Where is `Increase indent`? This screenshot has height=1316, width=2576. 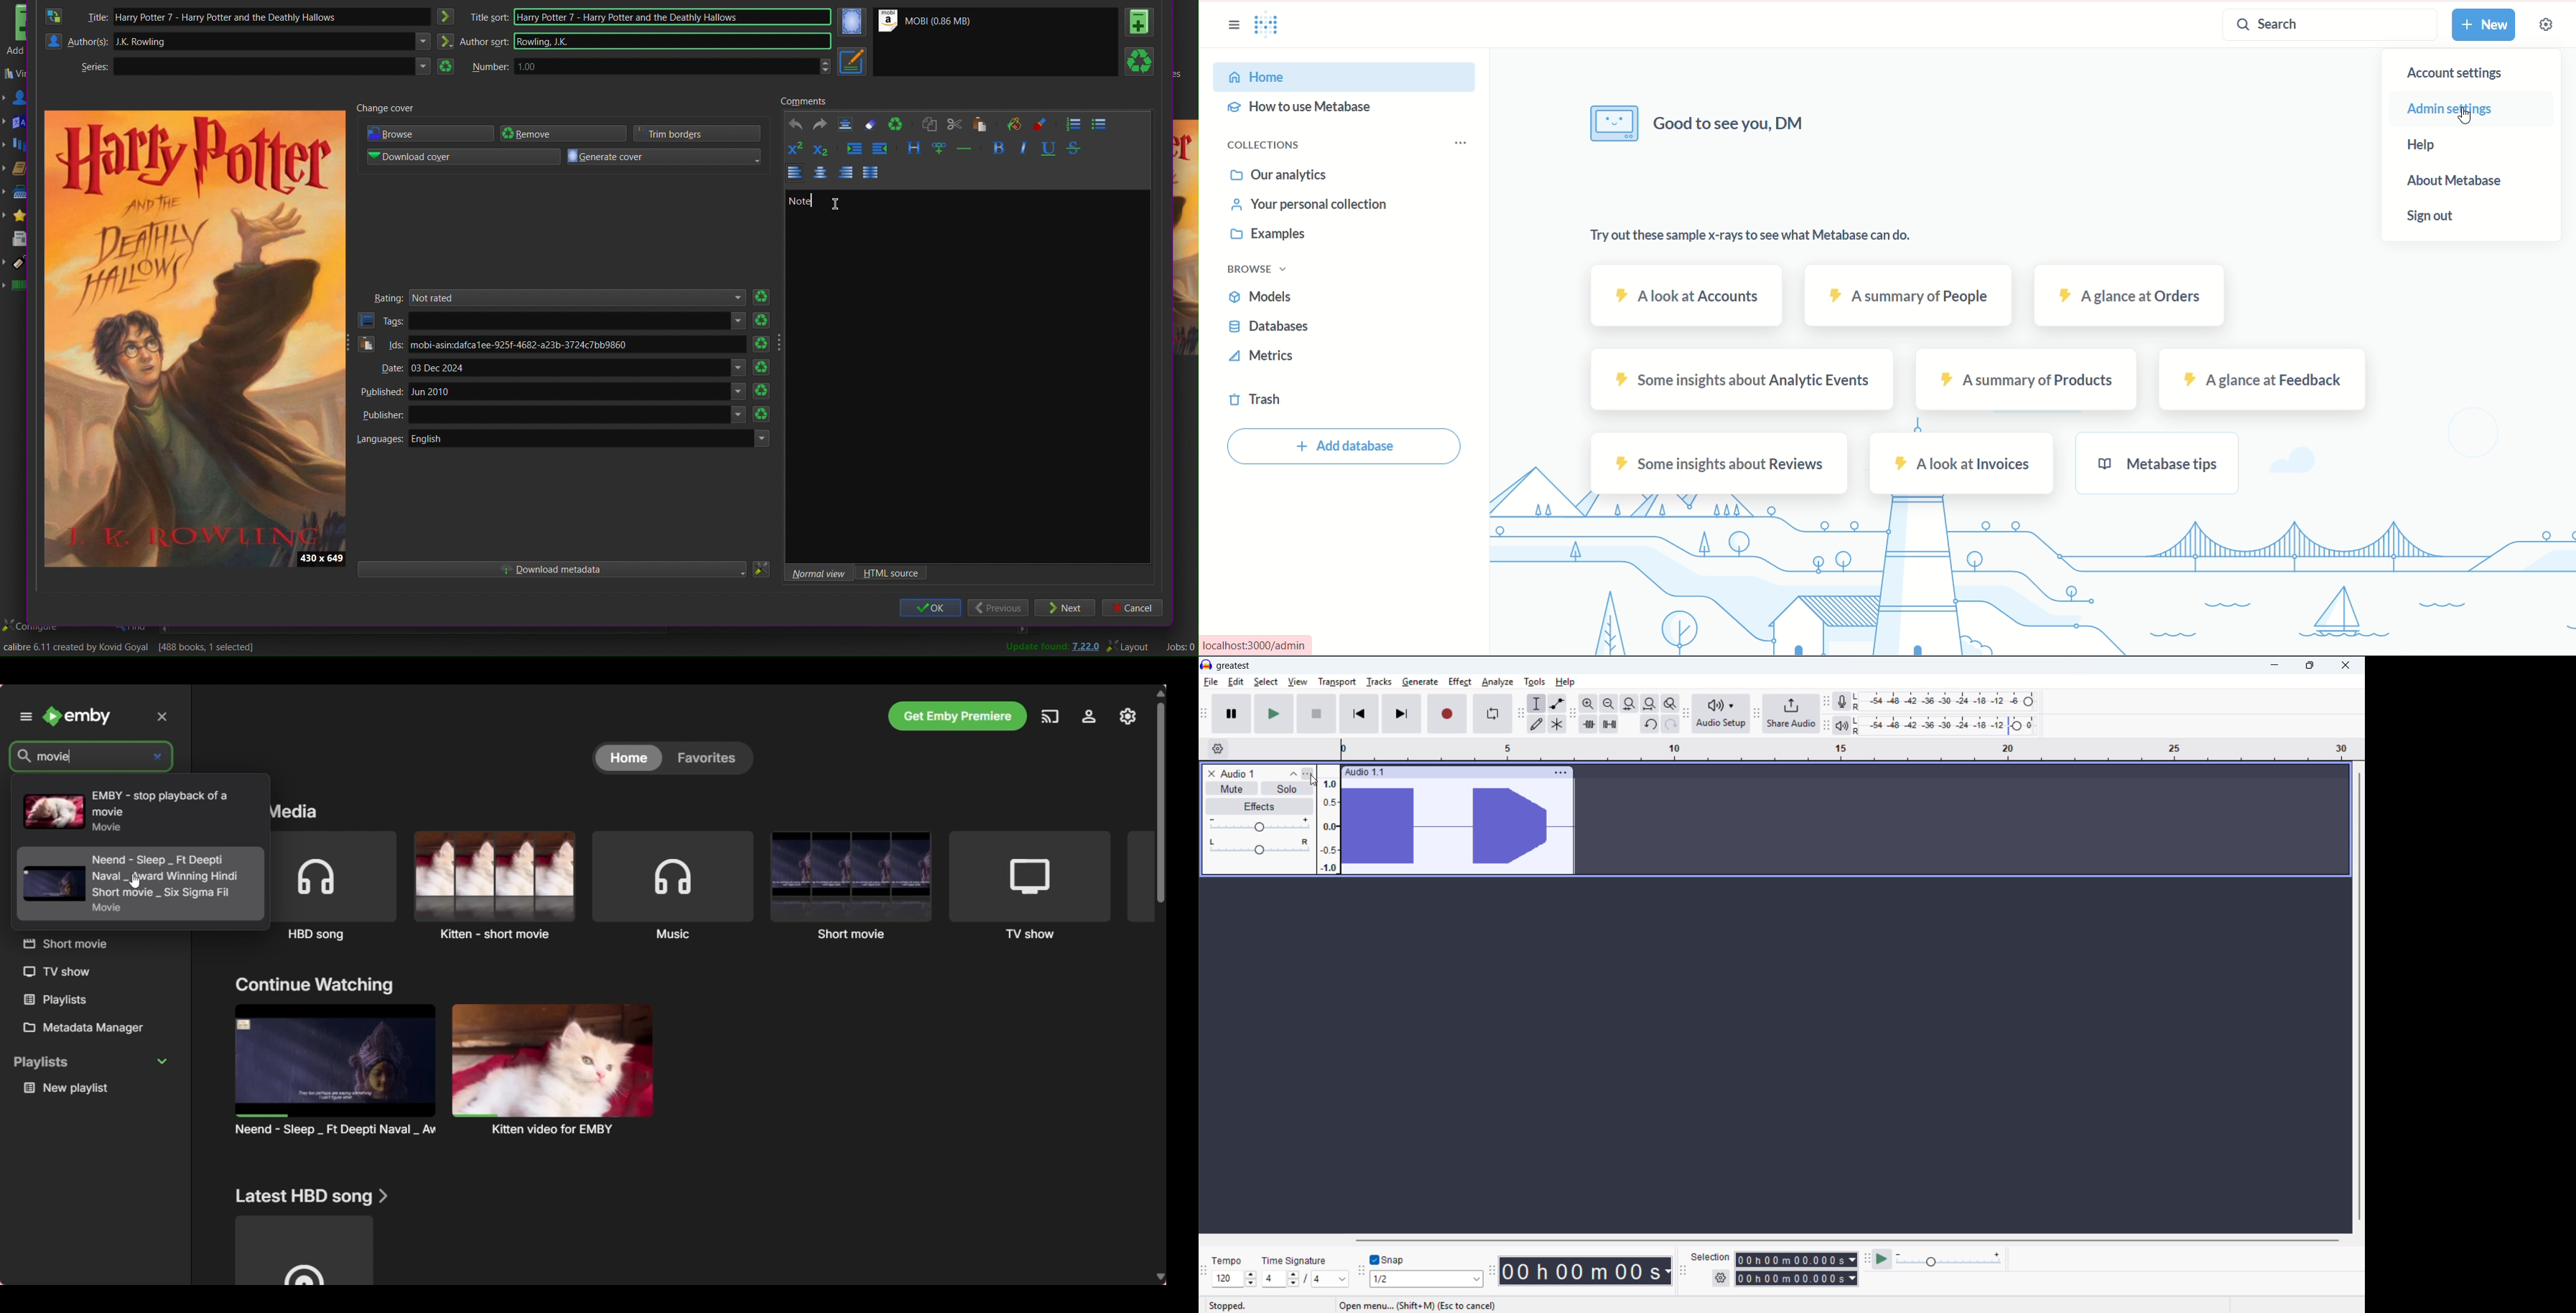 Increase indent is located at coordinates (854, 149).